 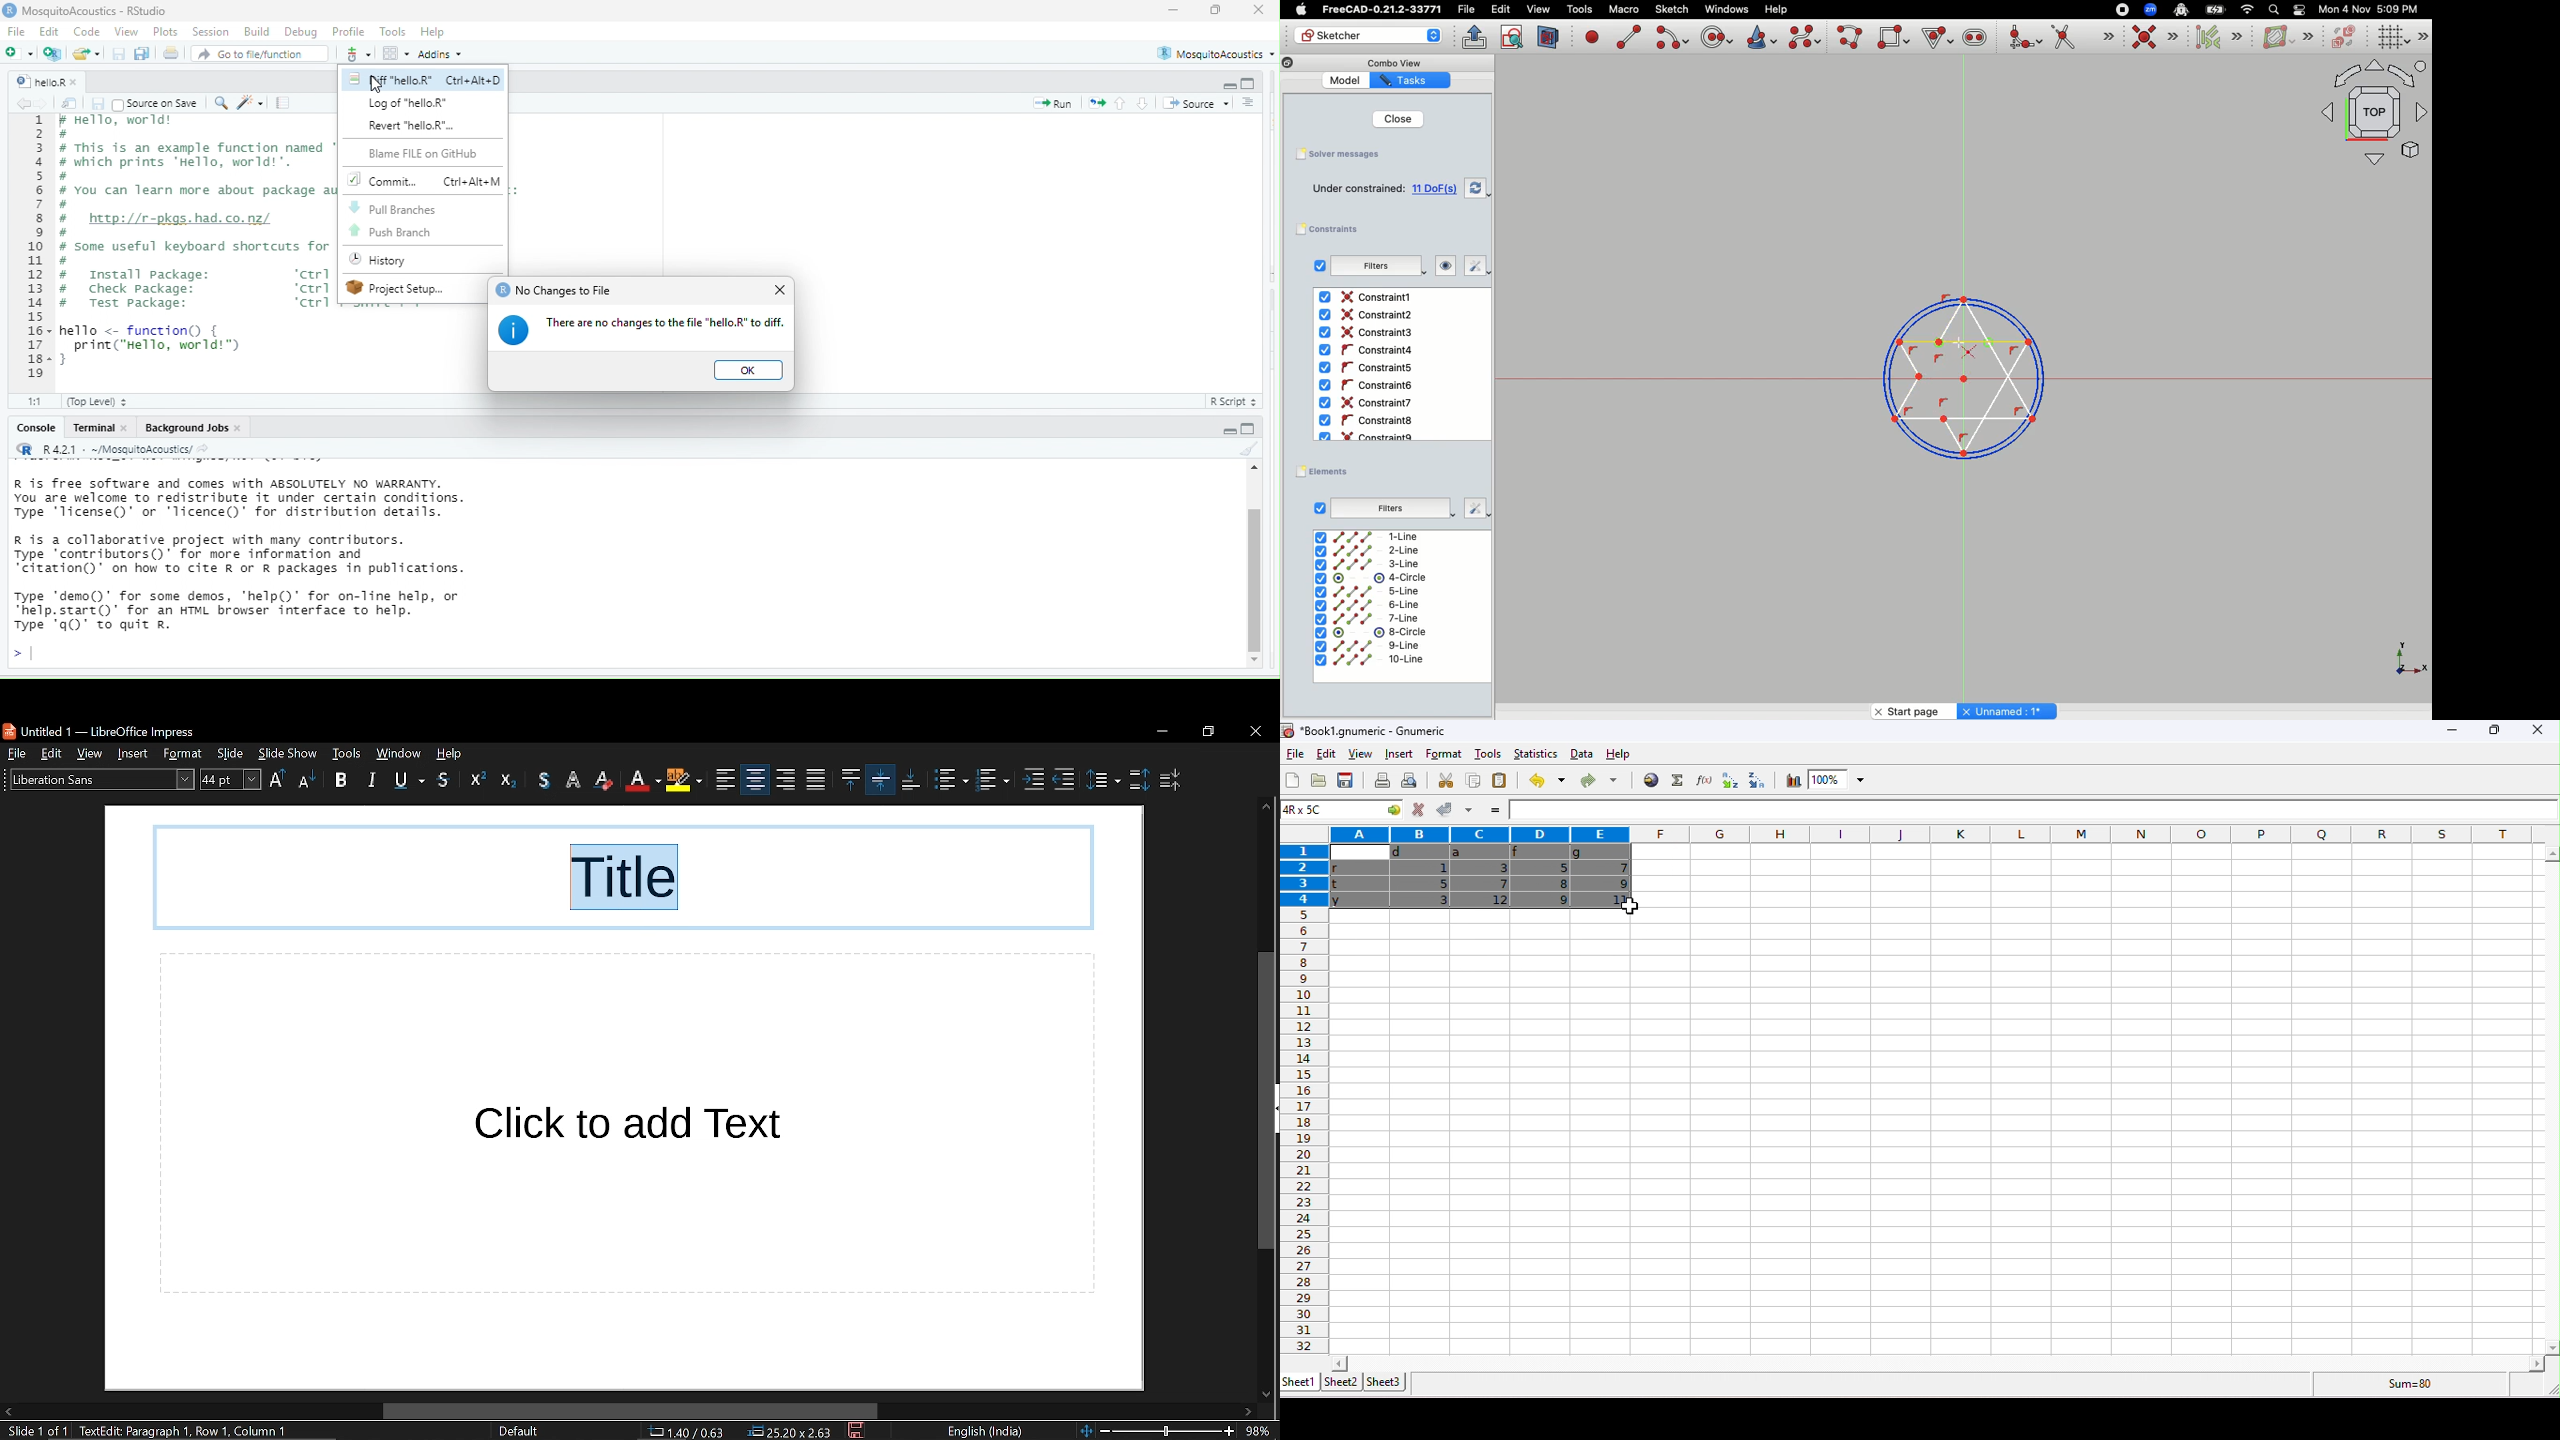 I want to click on file, so click(x=1293, y=754).